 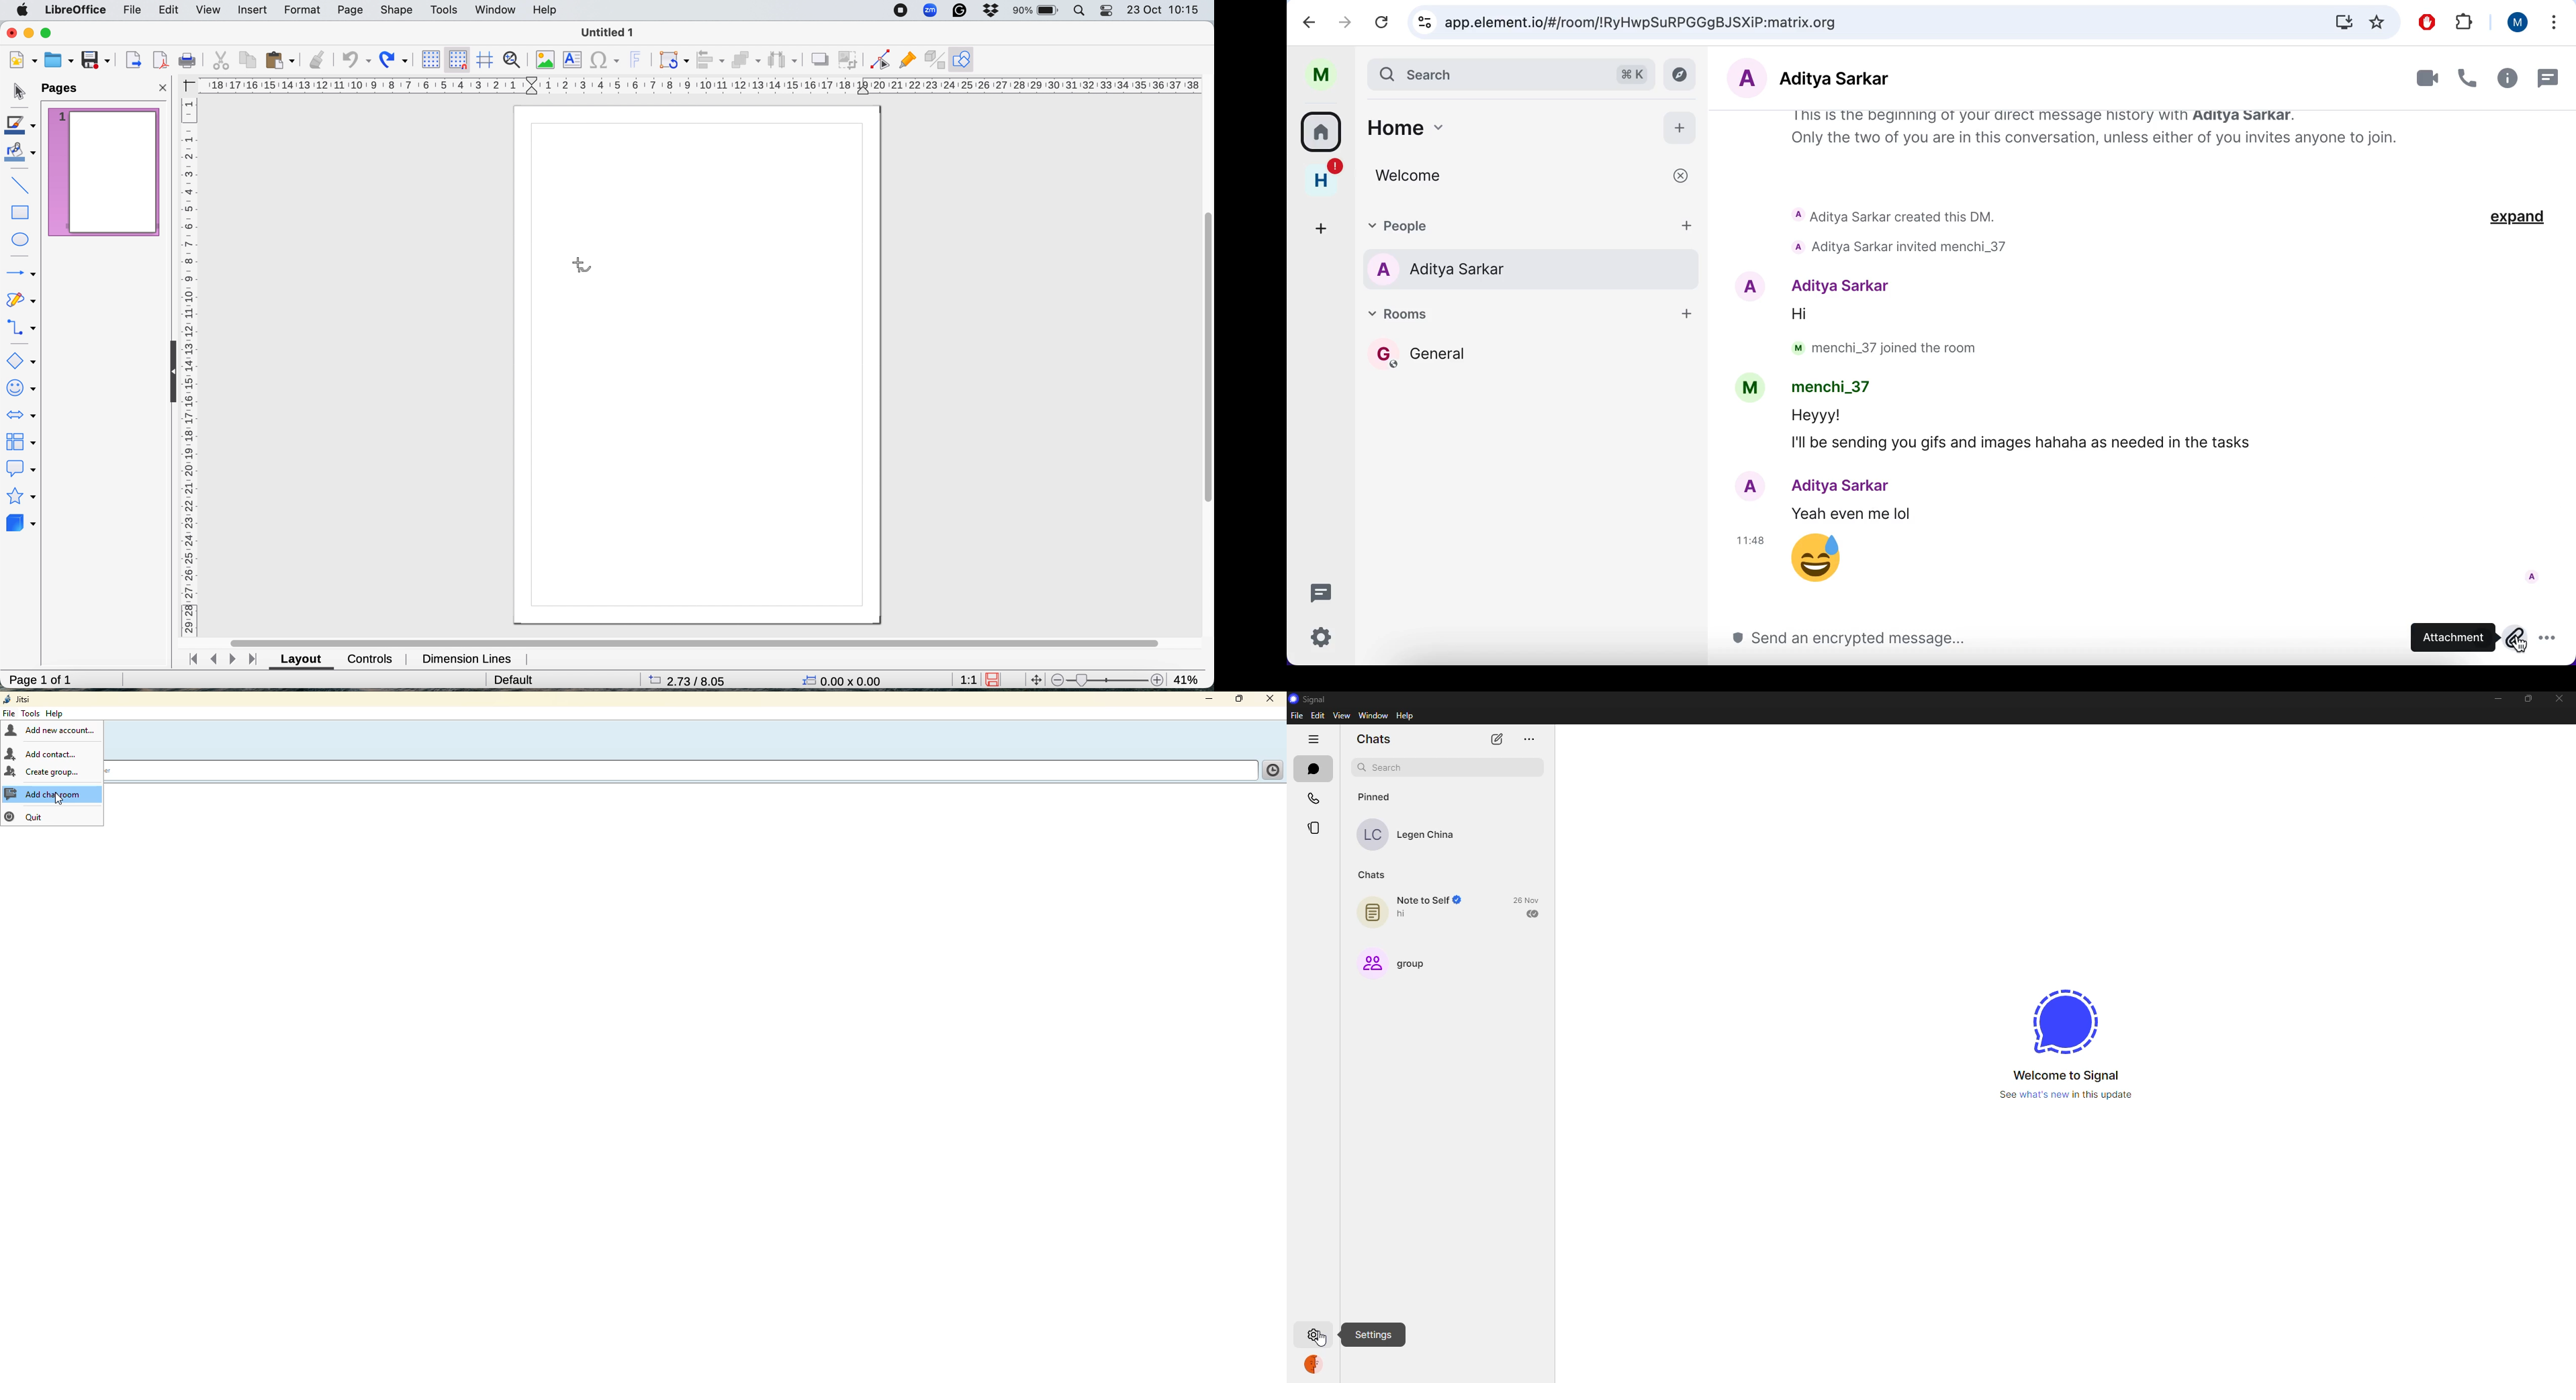 What do you see at coordinates (1344, 22) in the screenshot?
I see `forward` at bounding box center [1344, 22].